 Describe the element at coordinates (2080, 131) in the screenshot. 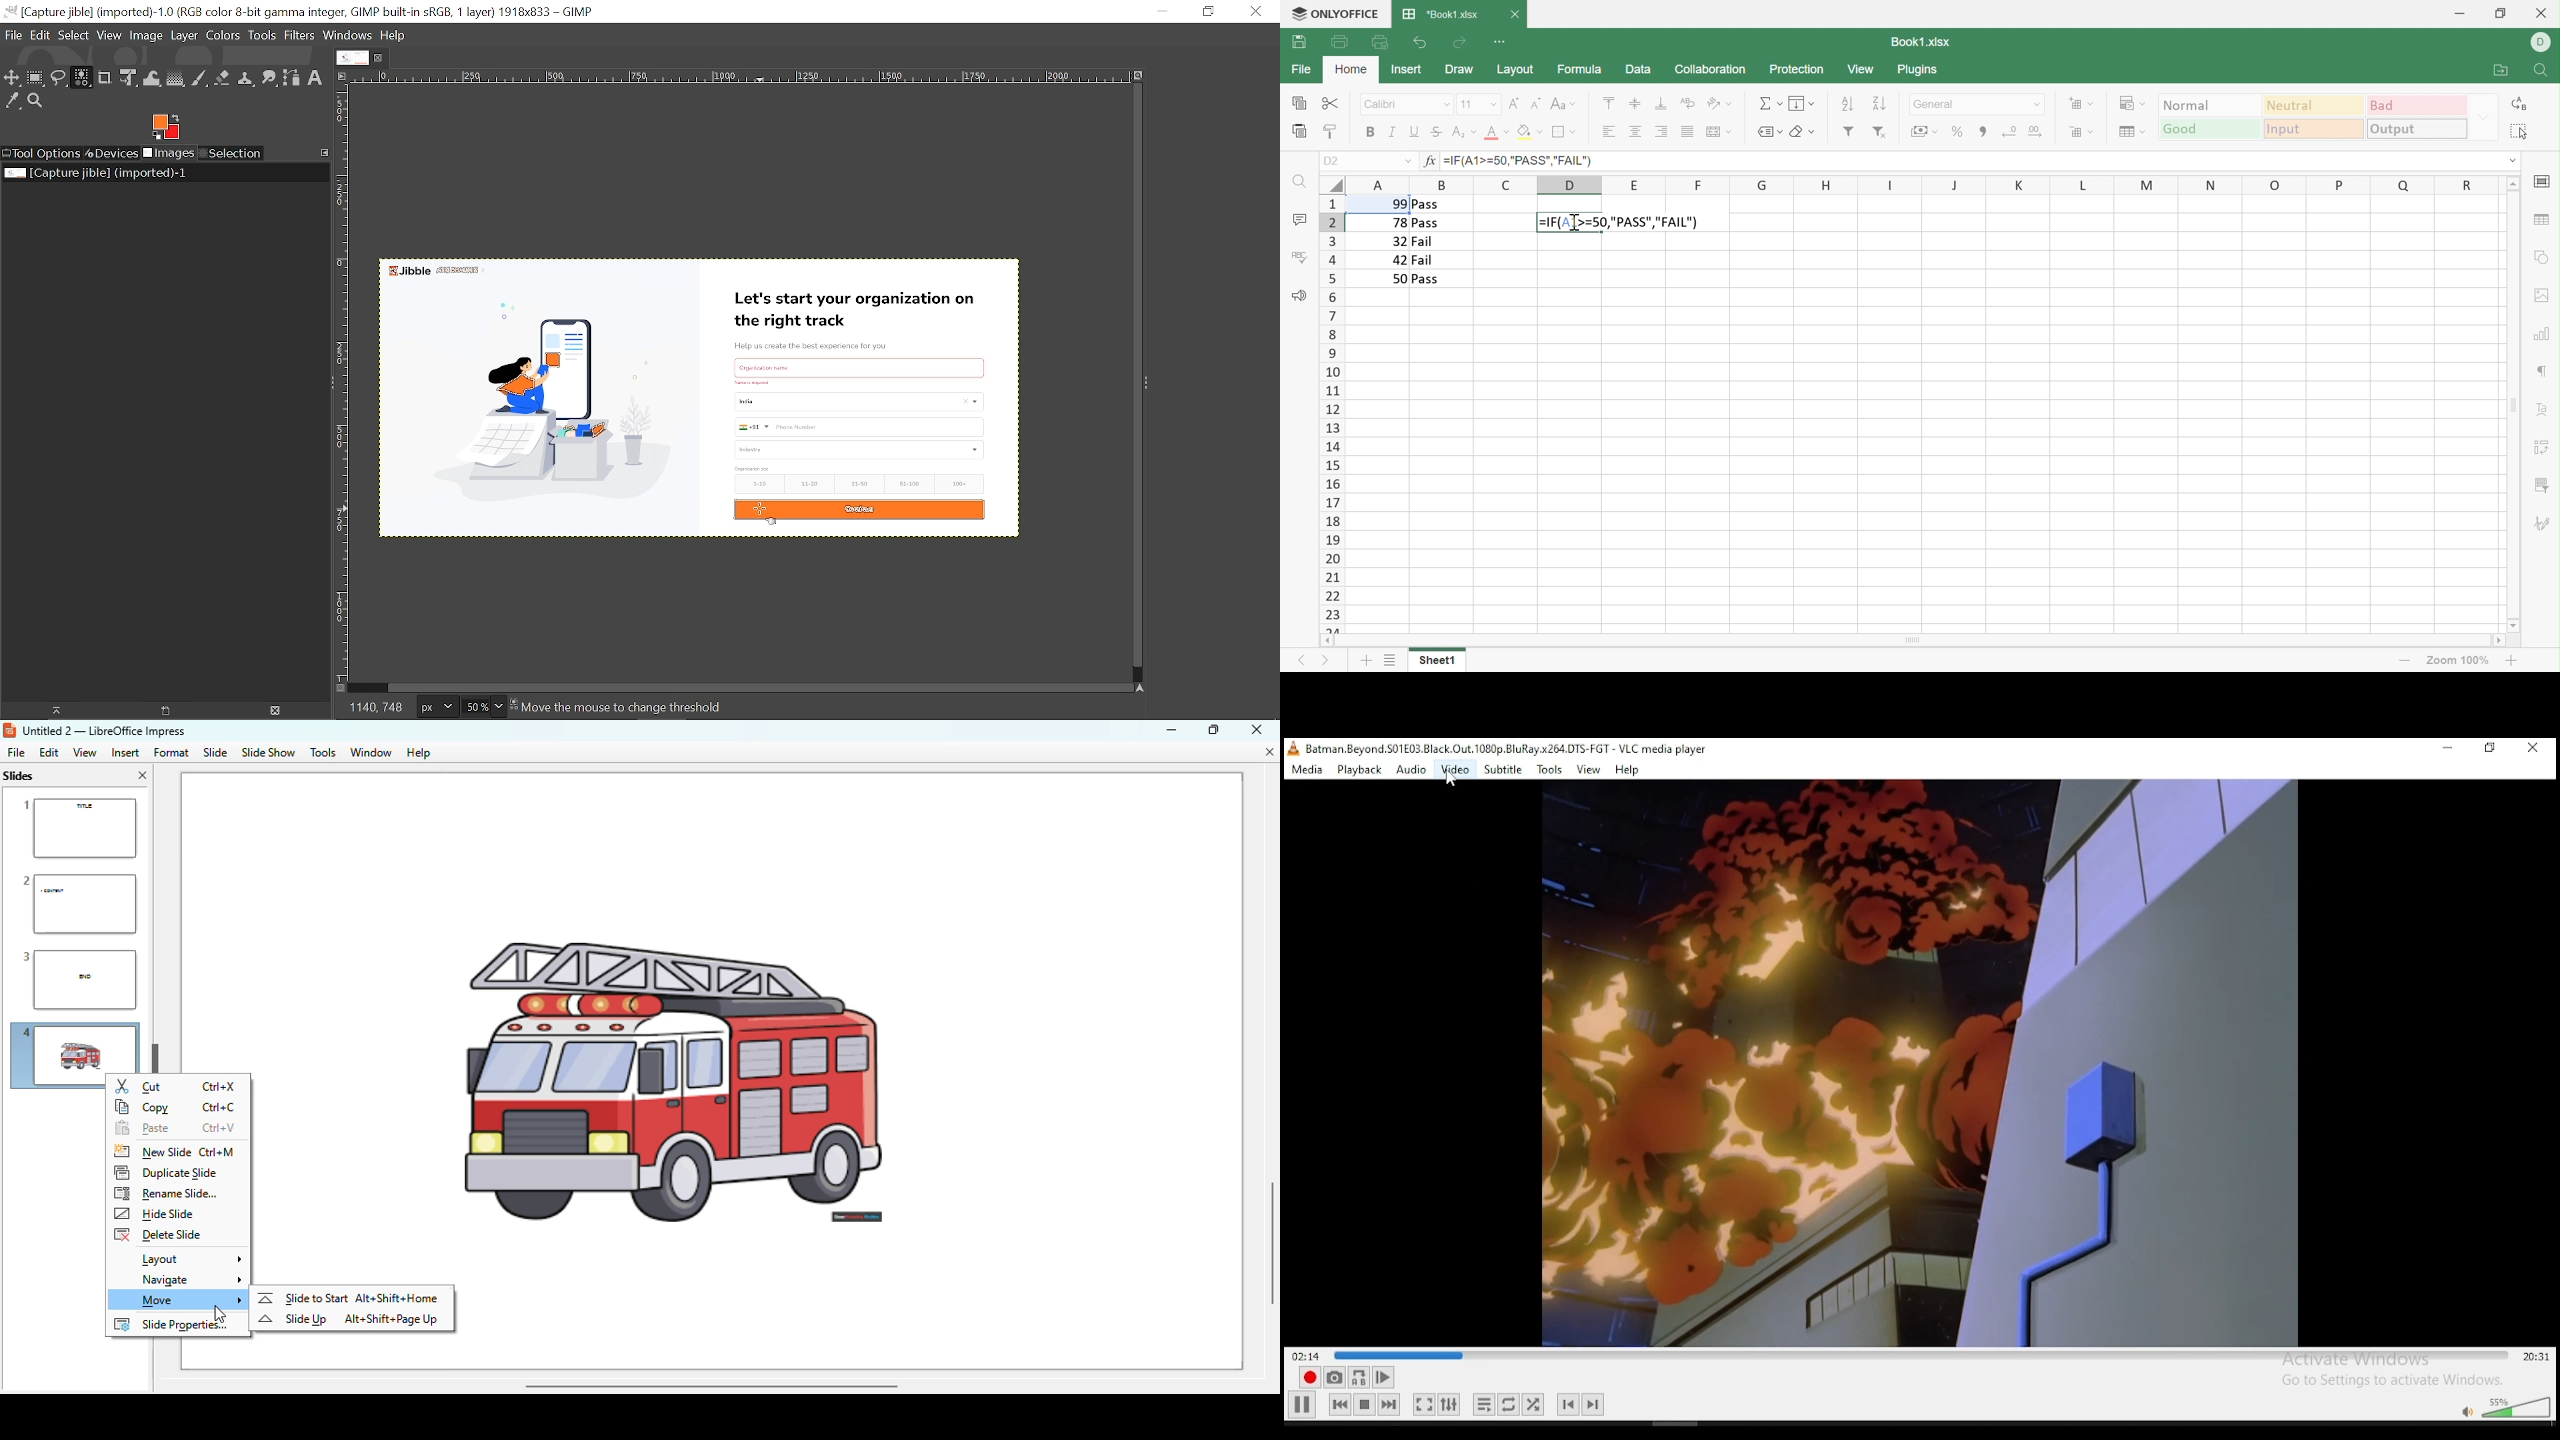

I see `Delete cells` at that location.